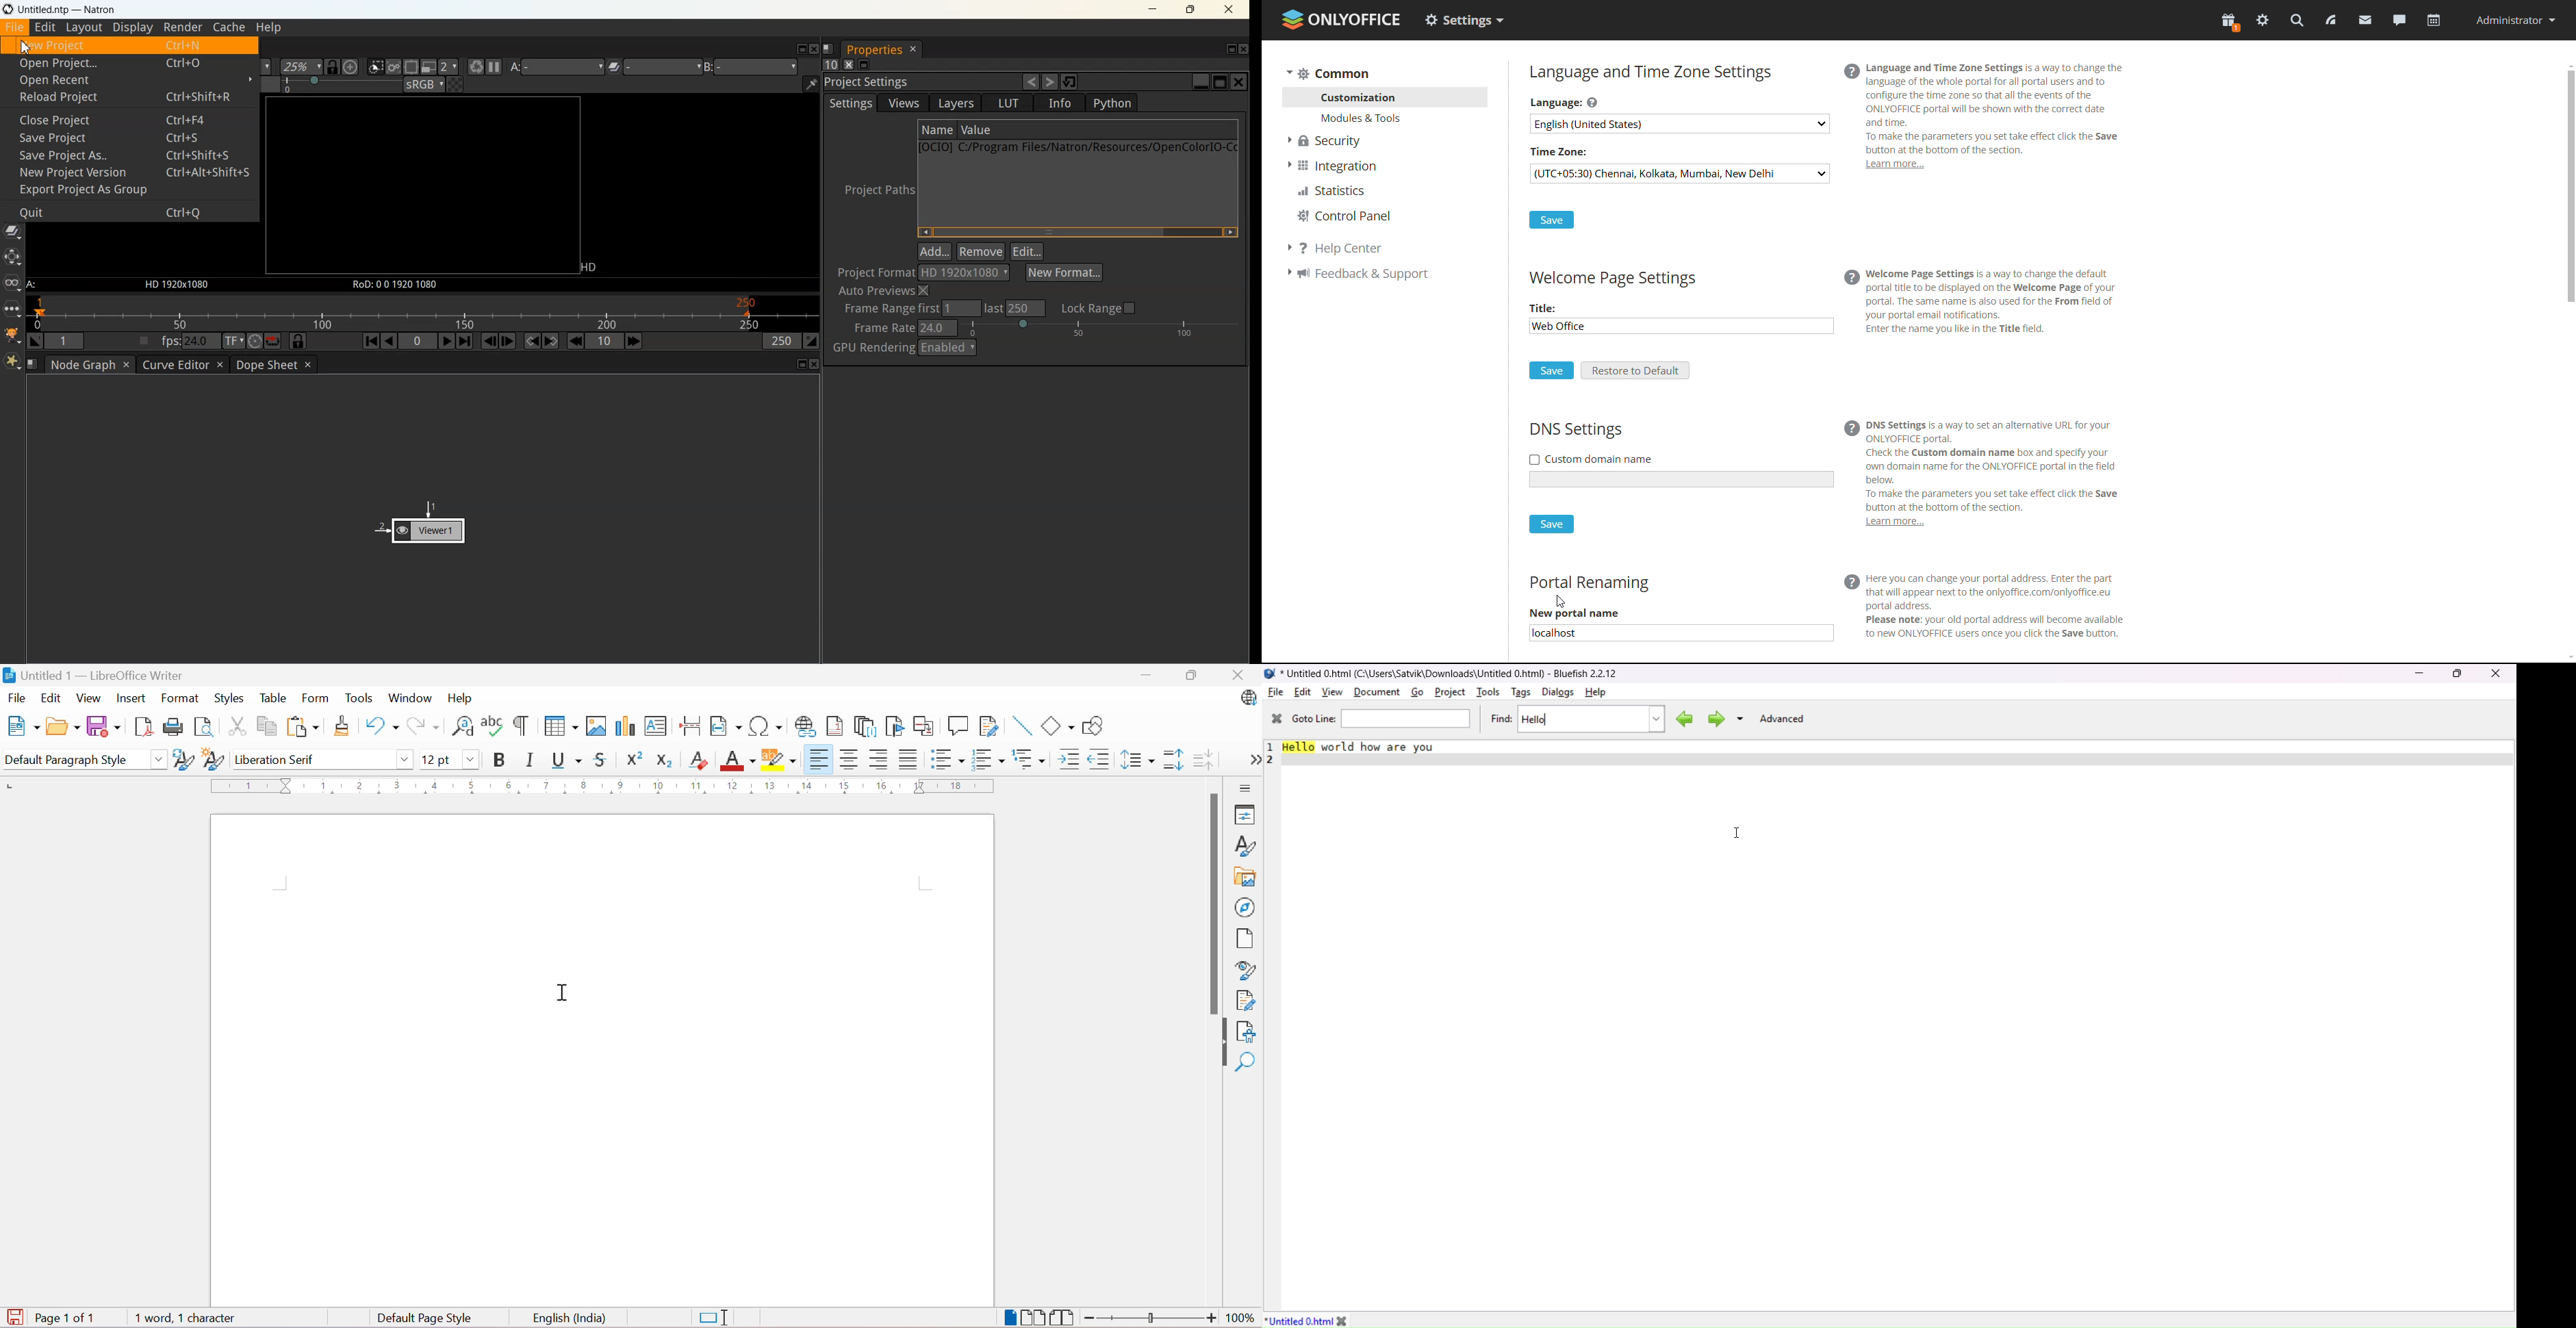 Image resolution: width=2576 pixels, height=1344 pixels. I want to click on Insert Comment, so click(958, 725).